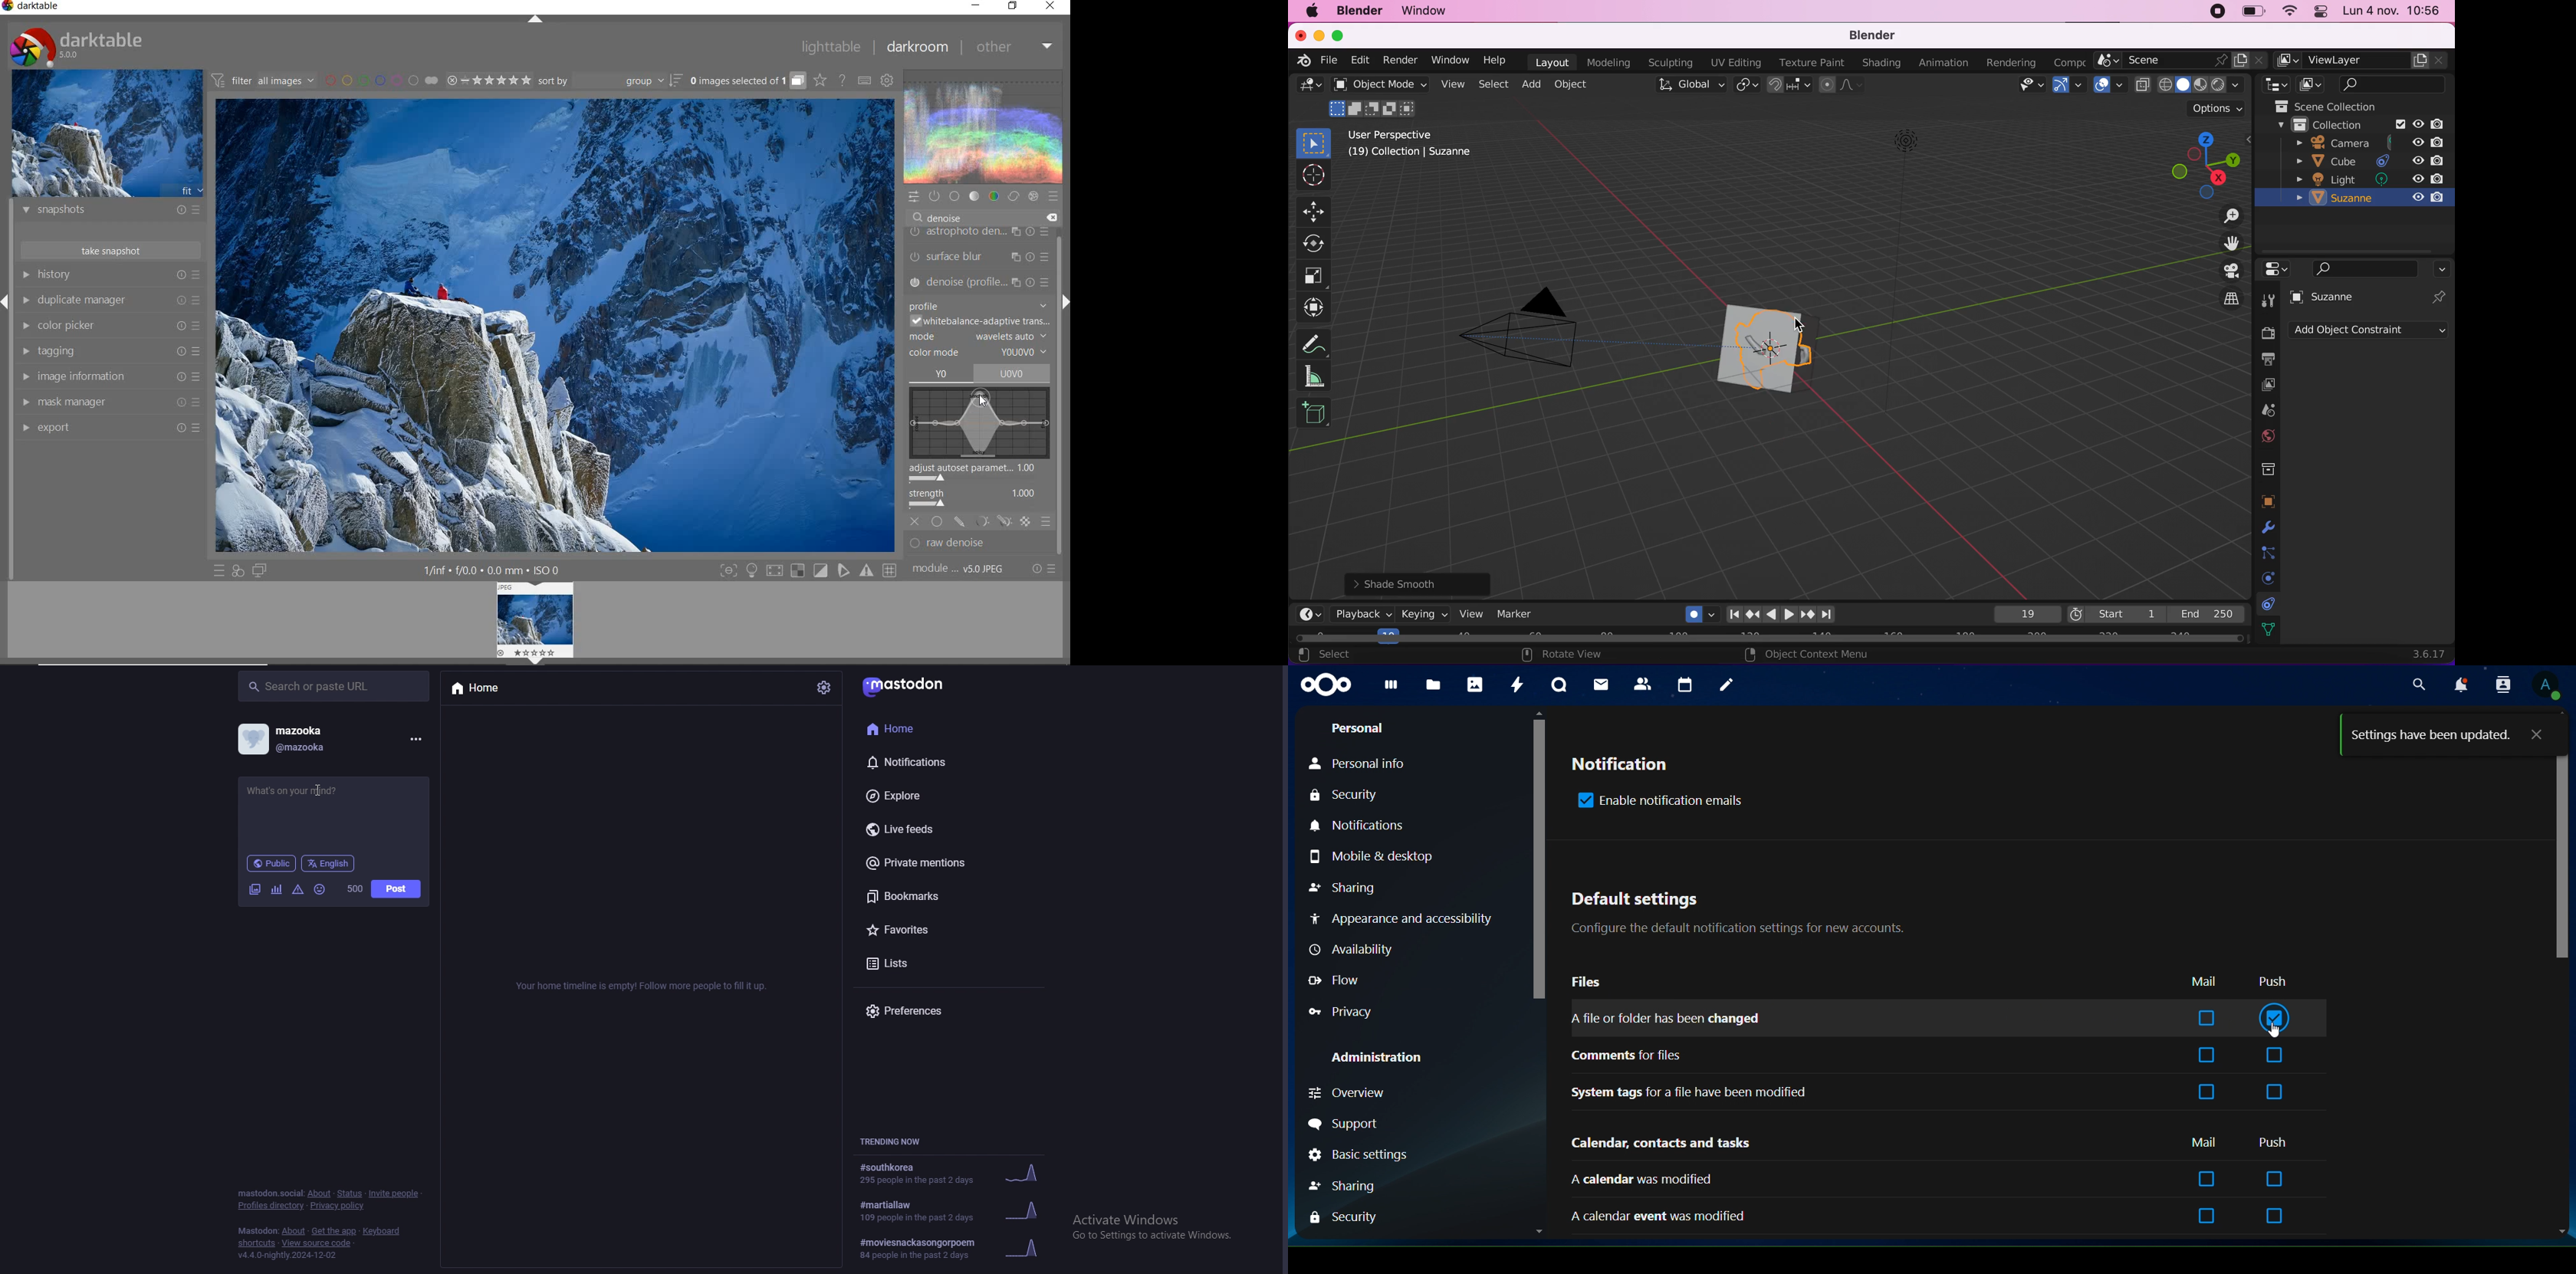 This screenshot has width=2576, height=1288. Describe the element at coordinates (1033, 196) in the screenshot. I see `effect` at that location.